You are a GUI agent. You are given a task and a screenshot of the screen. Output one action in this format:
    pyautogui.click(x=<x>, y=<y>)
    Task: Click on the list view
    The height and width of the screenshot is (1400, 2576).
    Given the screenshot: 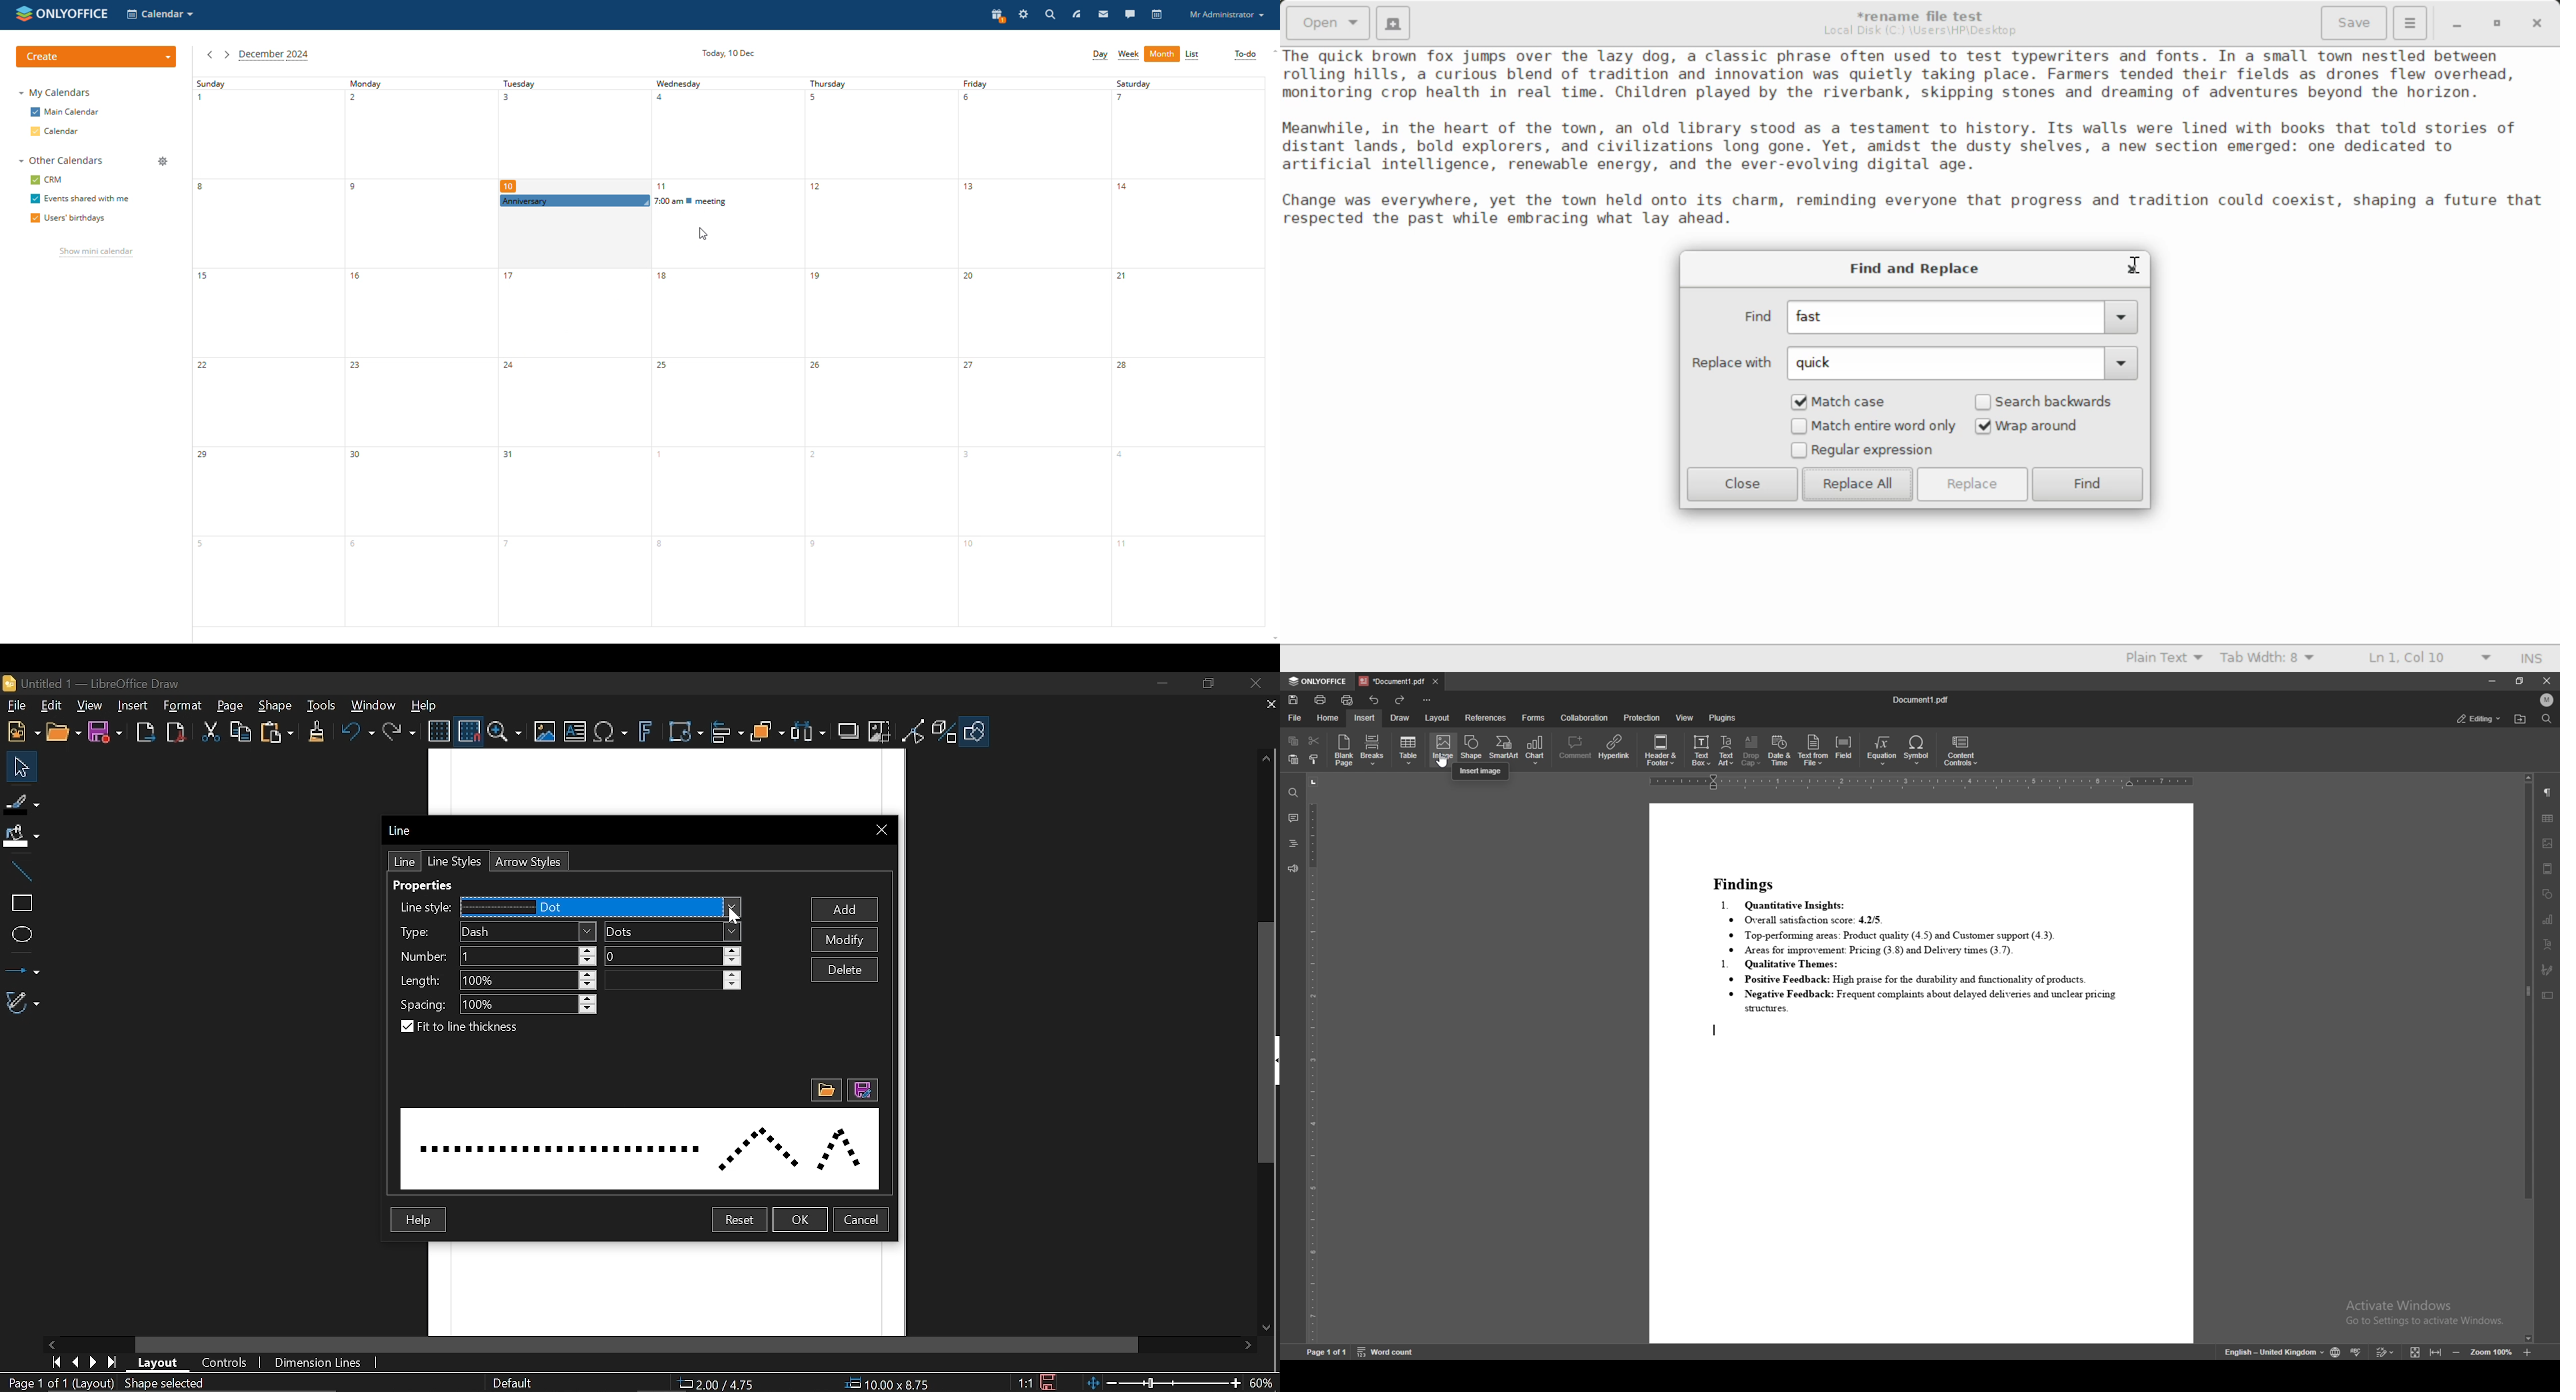 What is the action you would take?
    pyautogui.click(x=1193, y=55)
    